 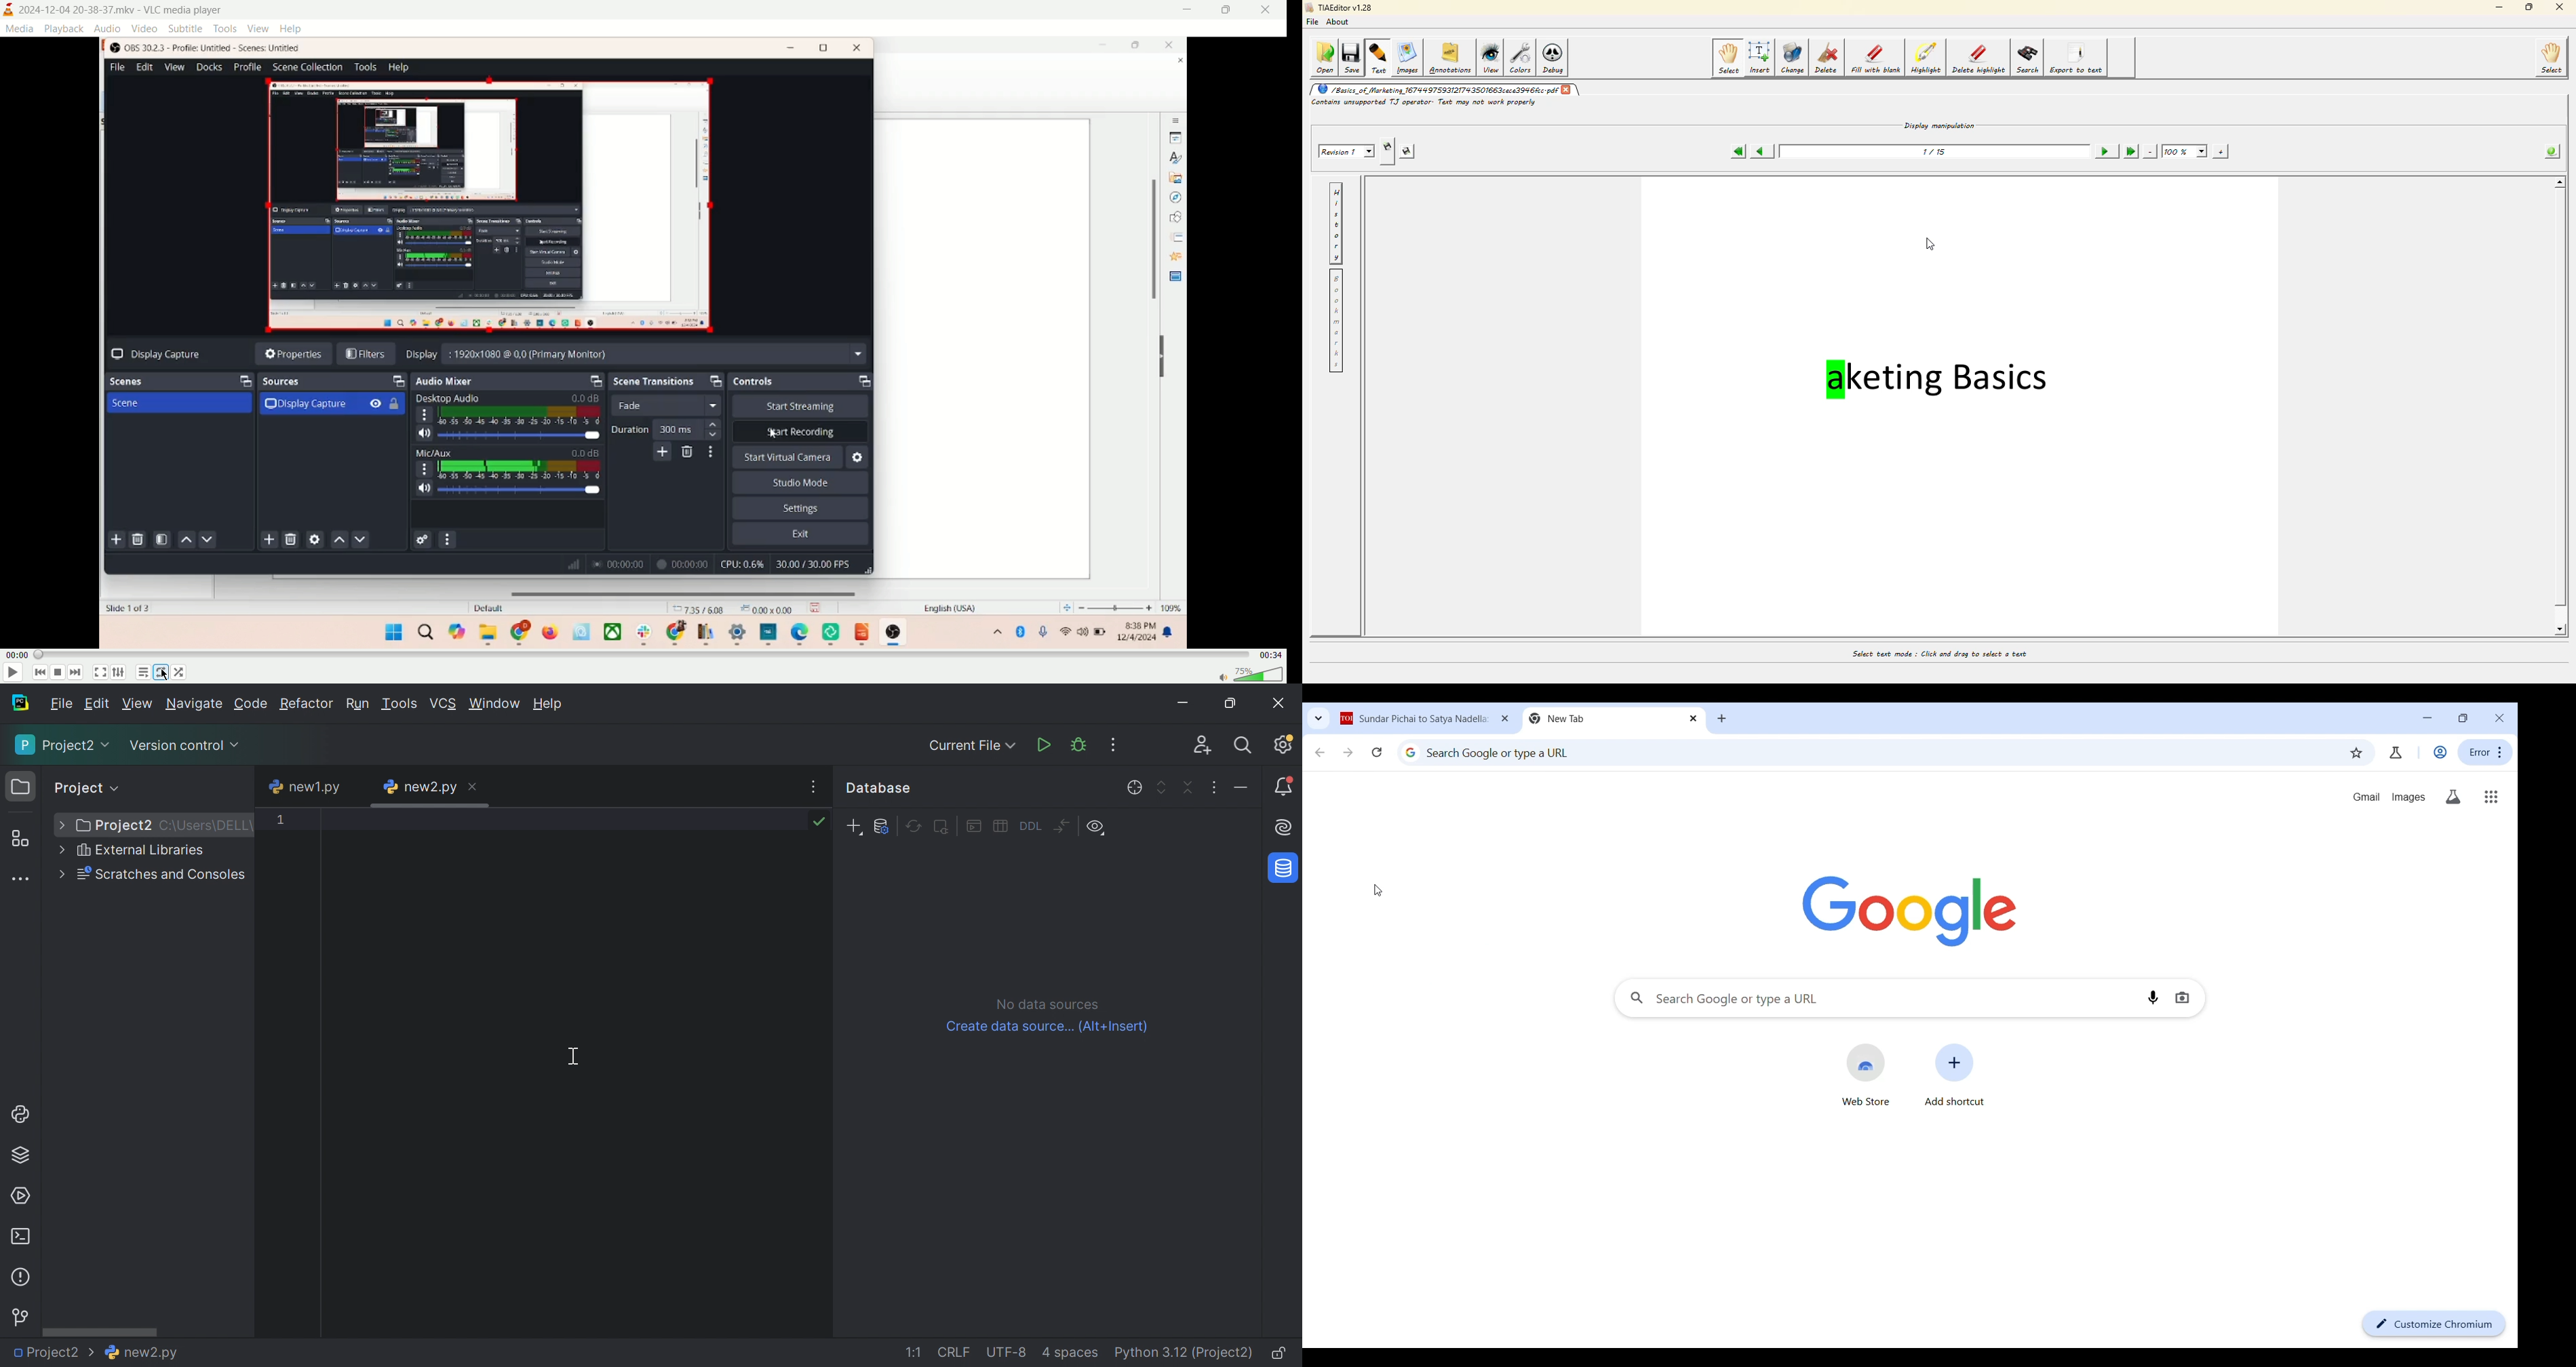 What do you see at coordinates (912, 824) in the screenshot?
I see `Refresh` at bounding box center [912, 824].